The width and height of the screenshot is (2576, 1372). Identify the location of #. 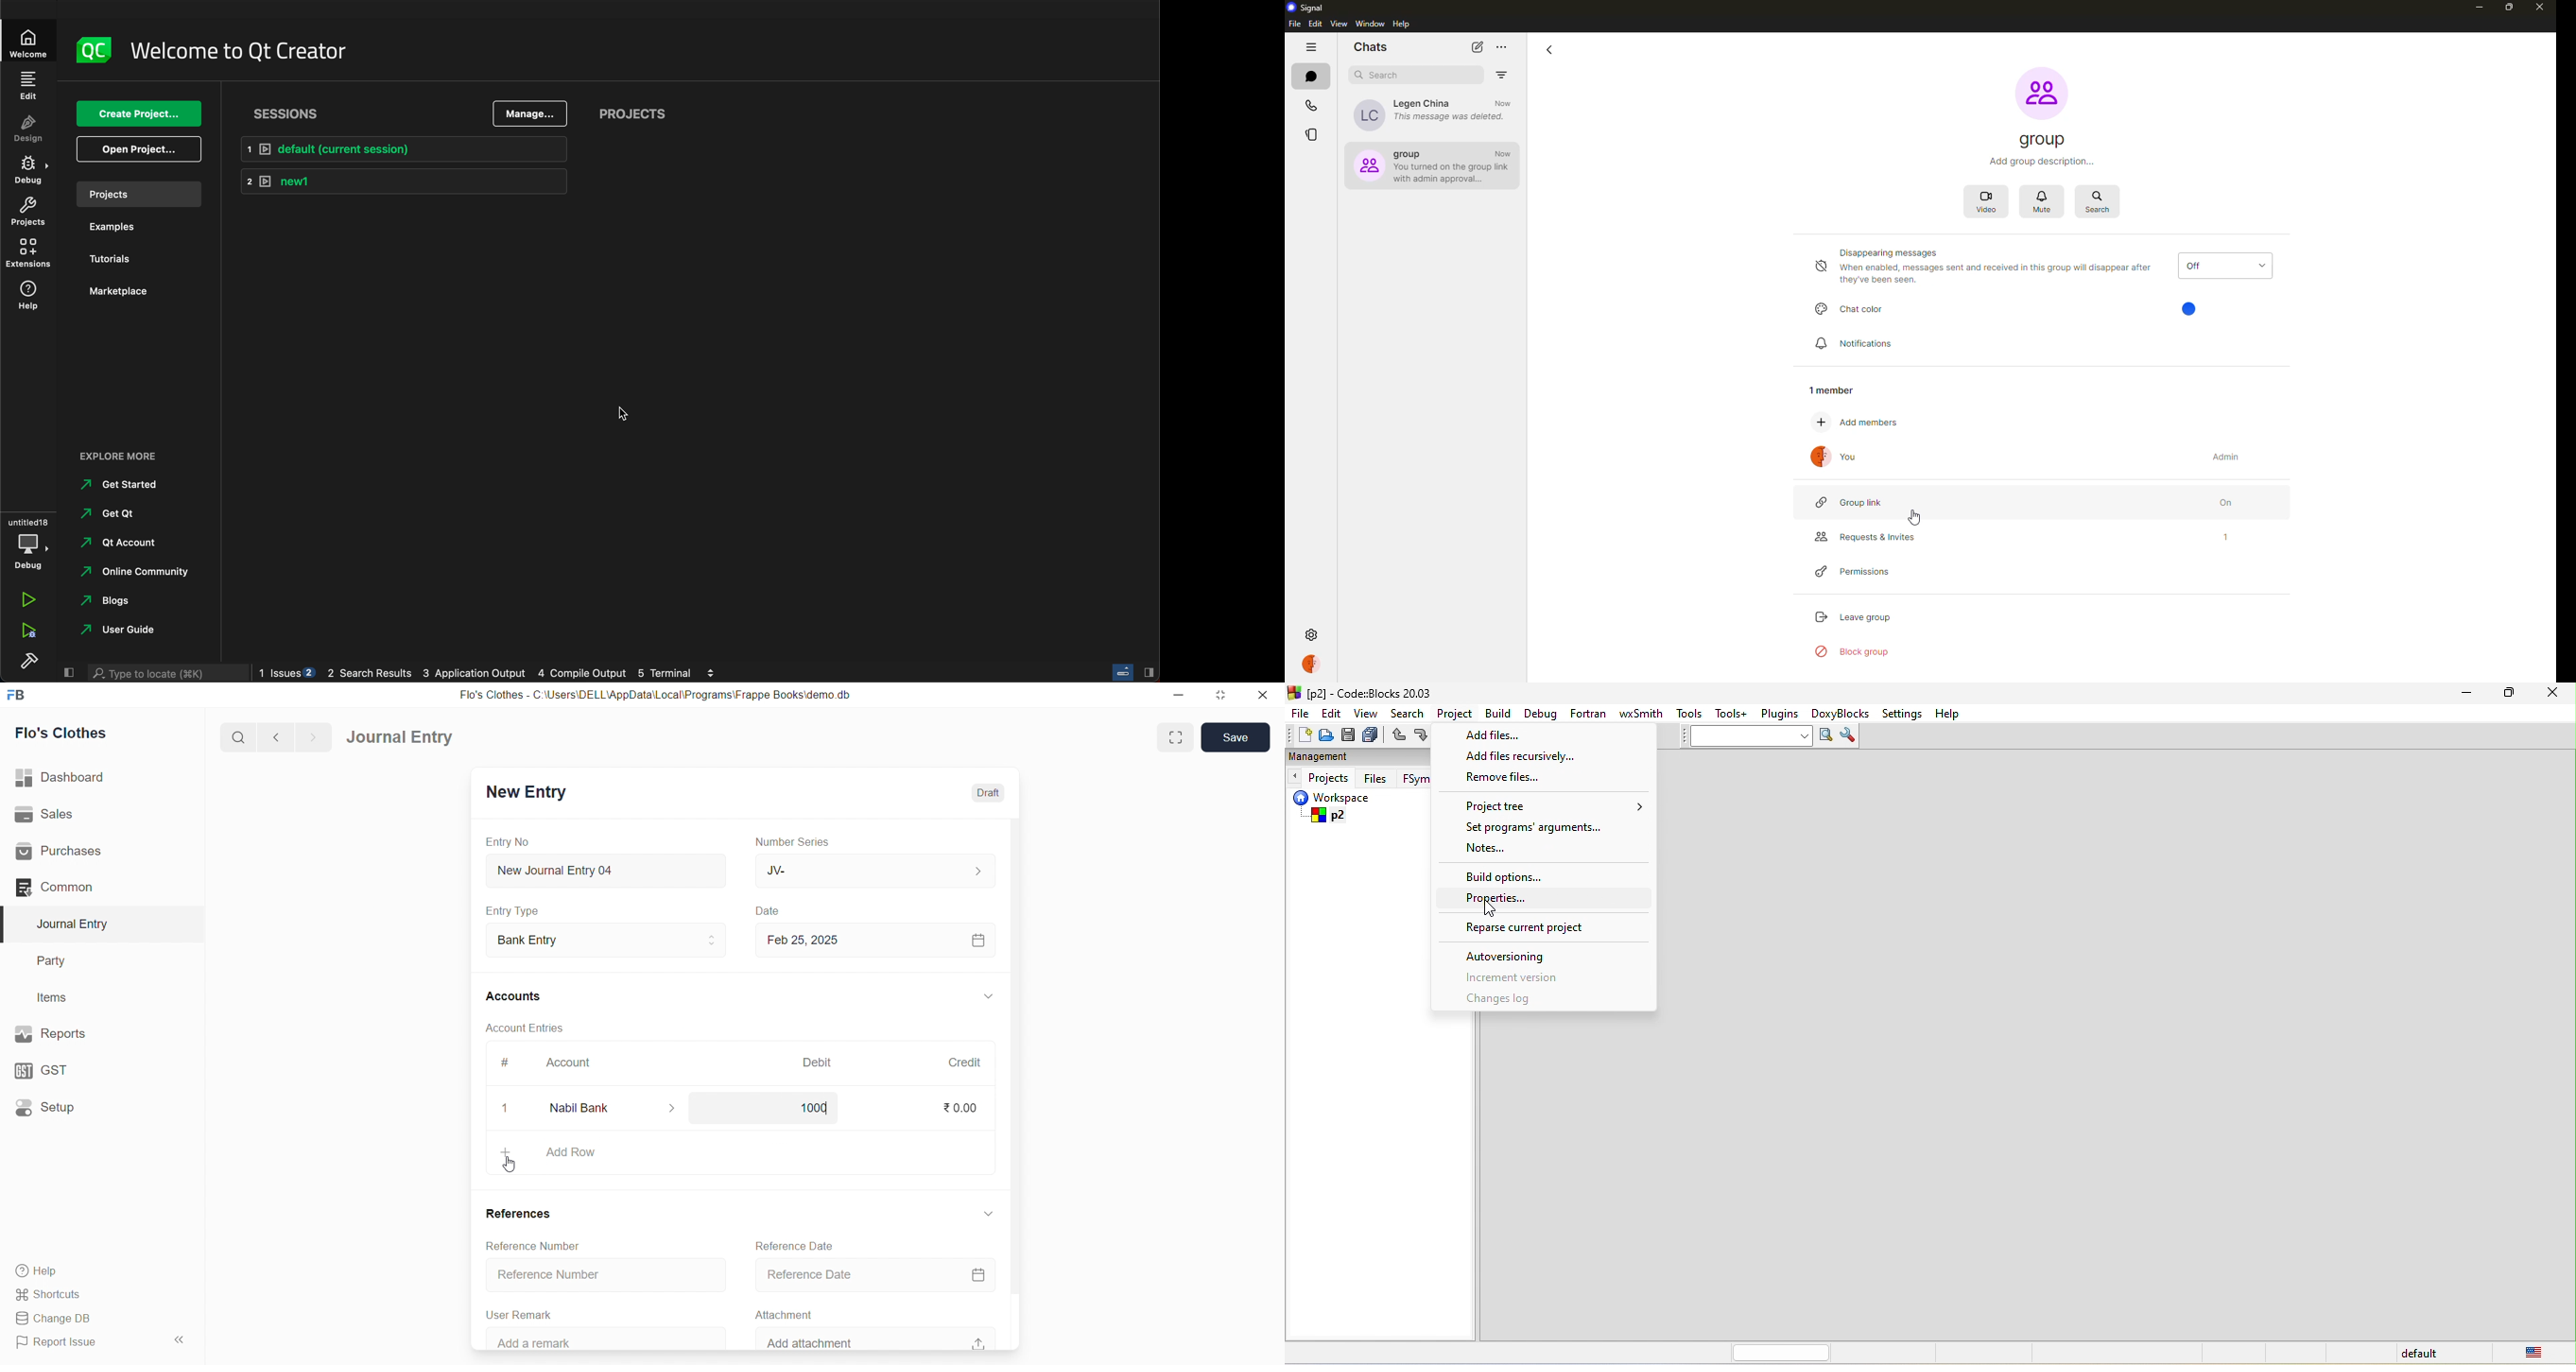
(505, 1064).